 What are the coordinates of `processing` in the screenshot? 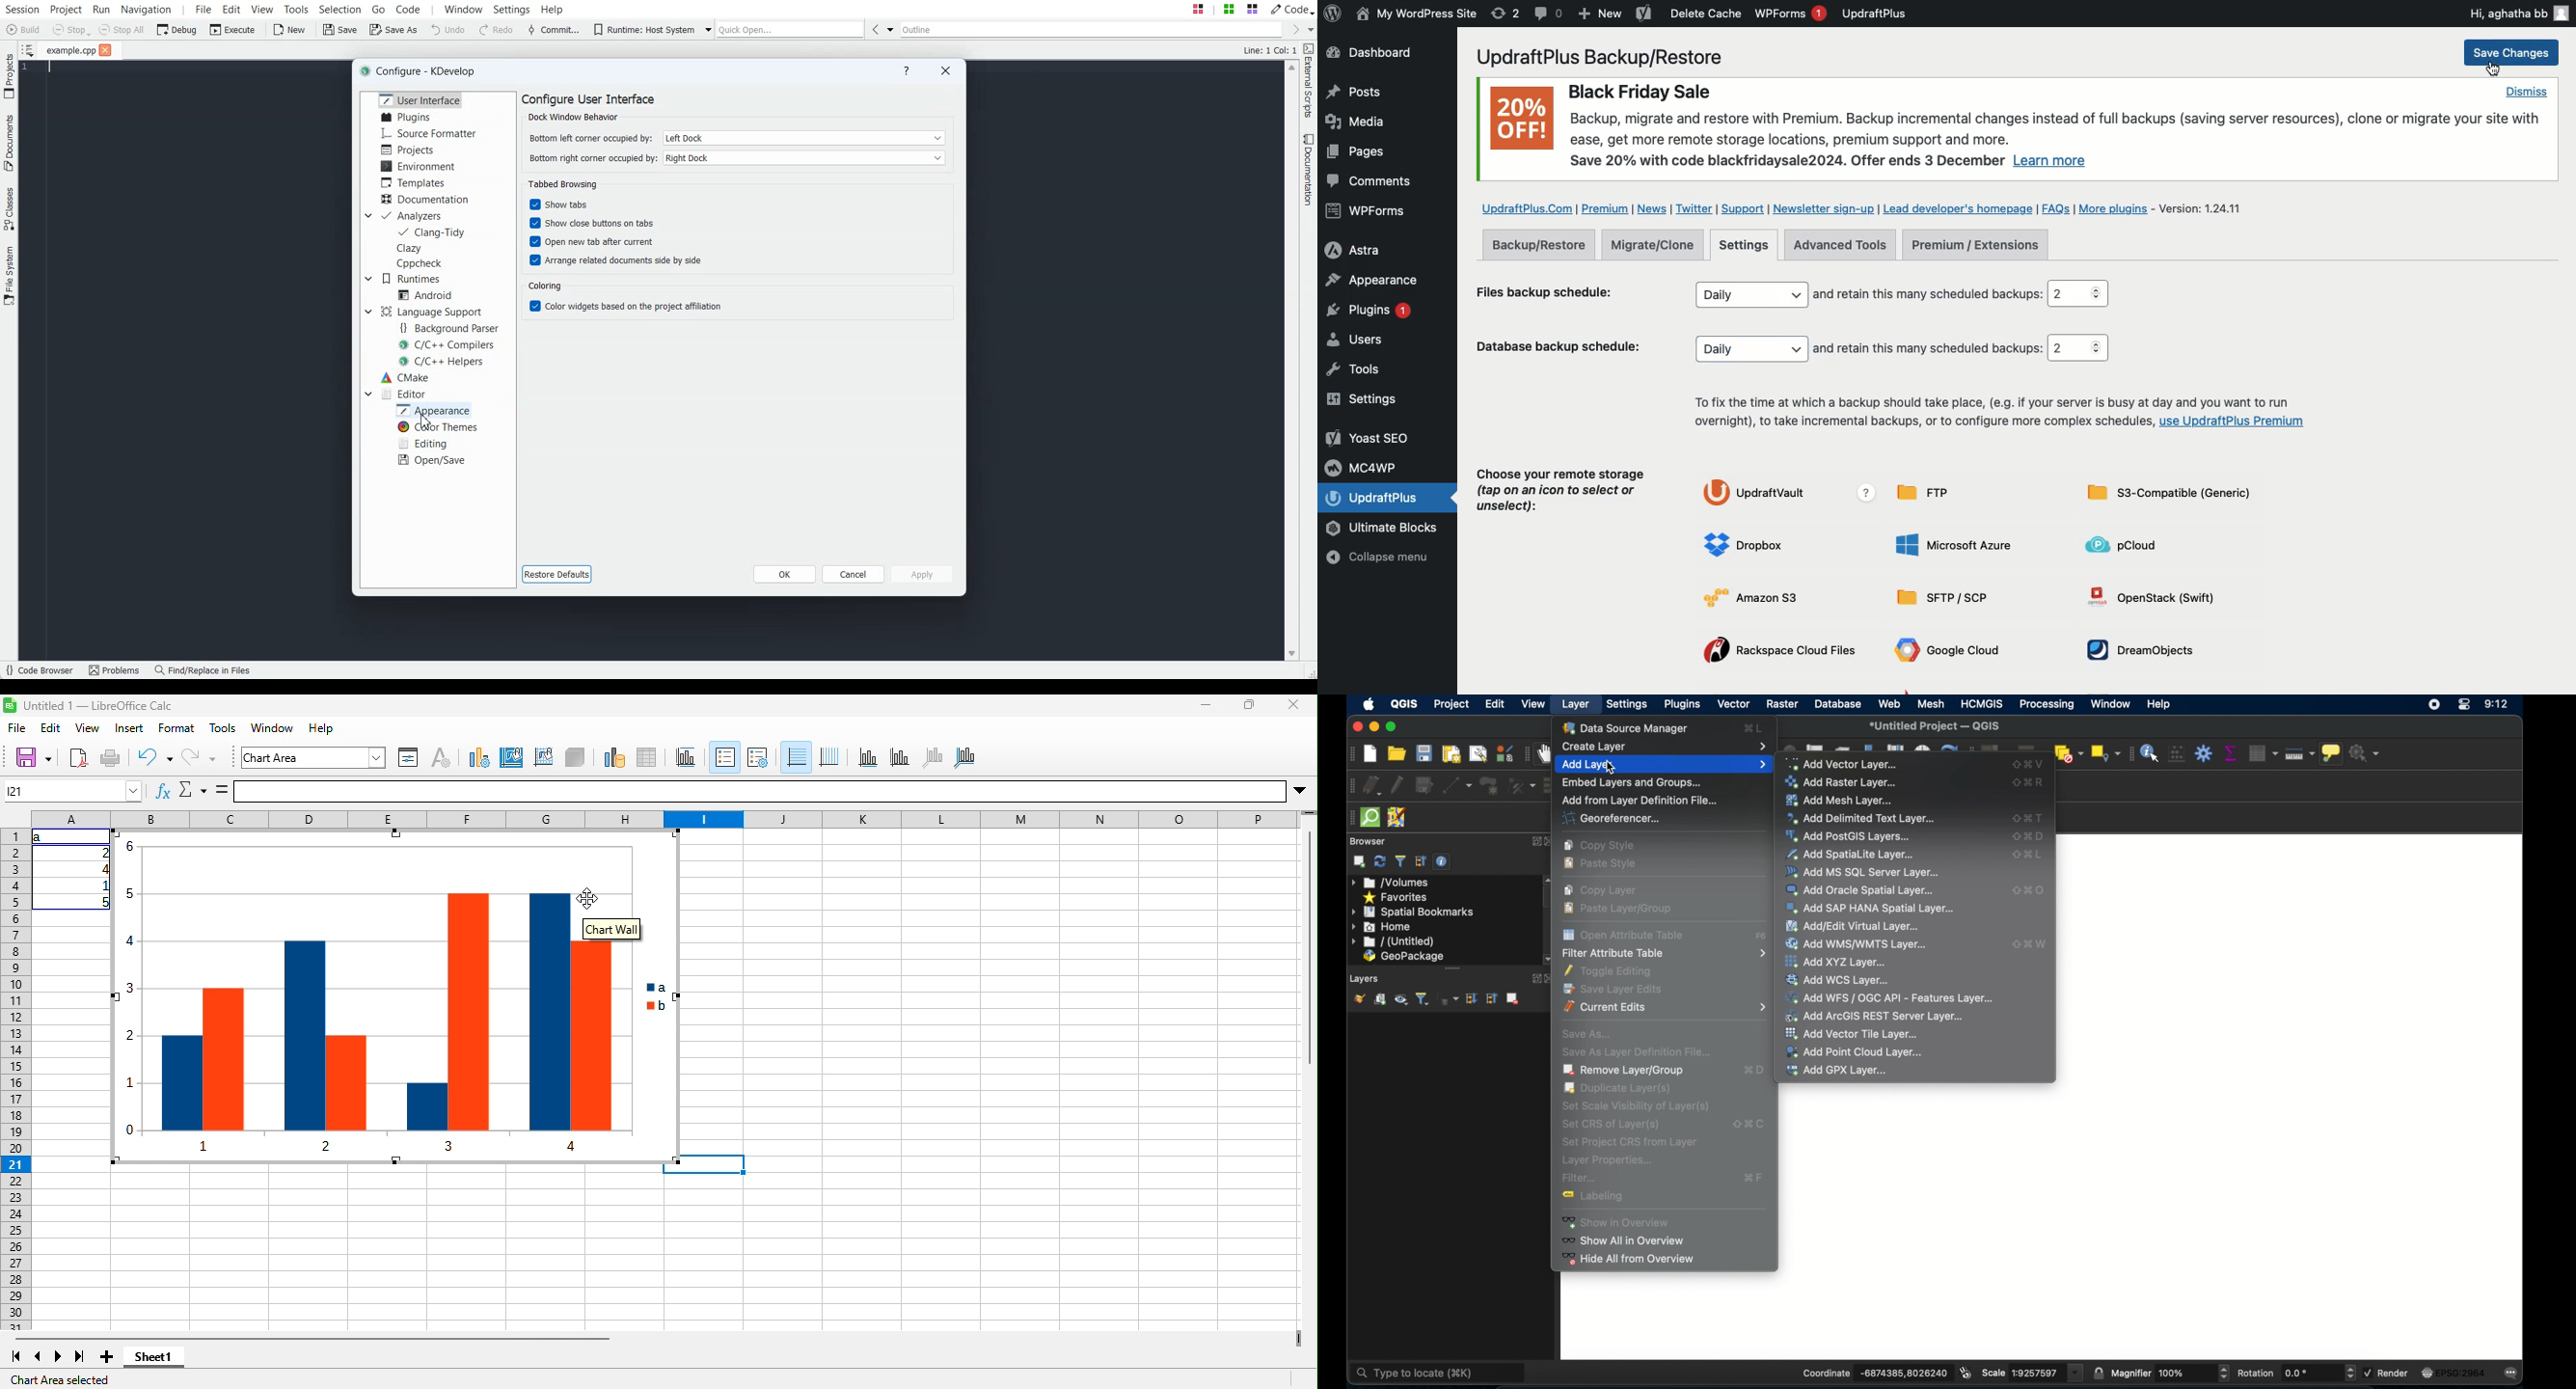 It's located at (2048, 705).